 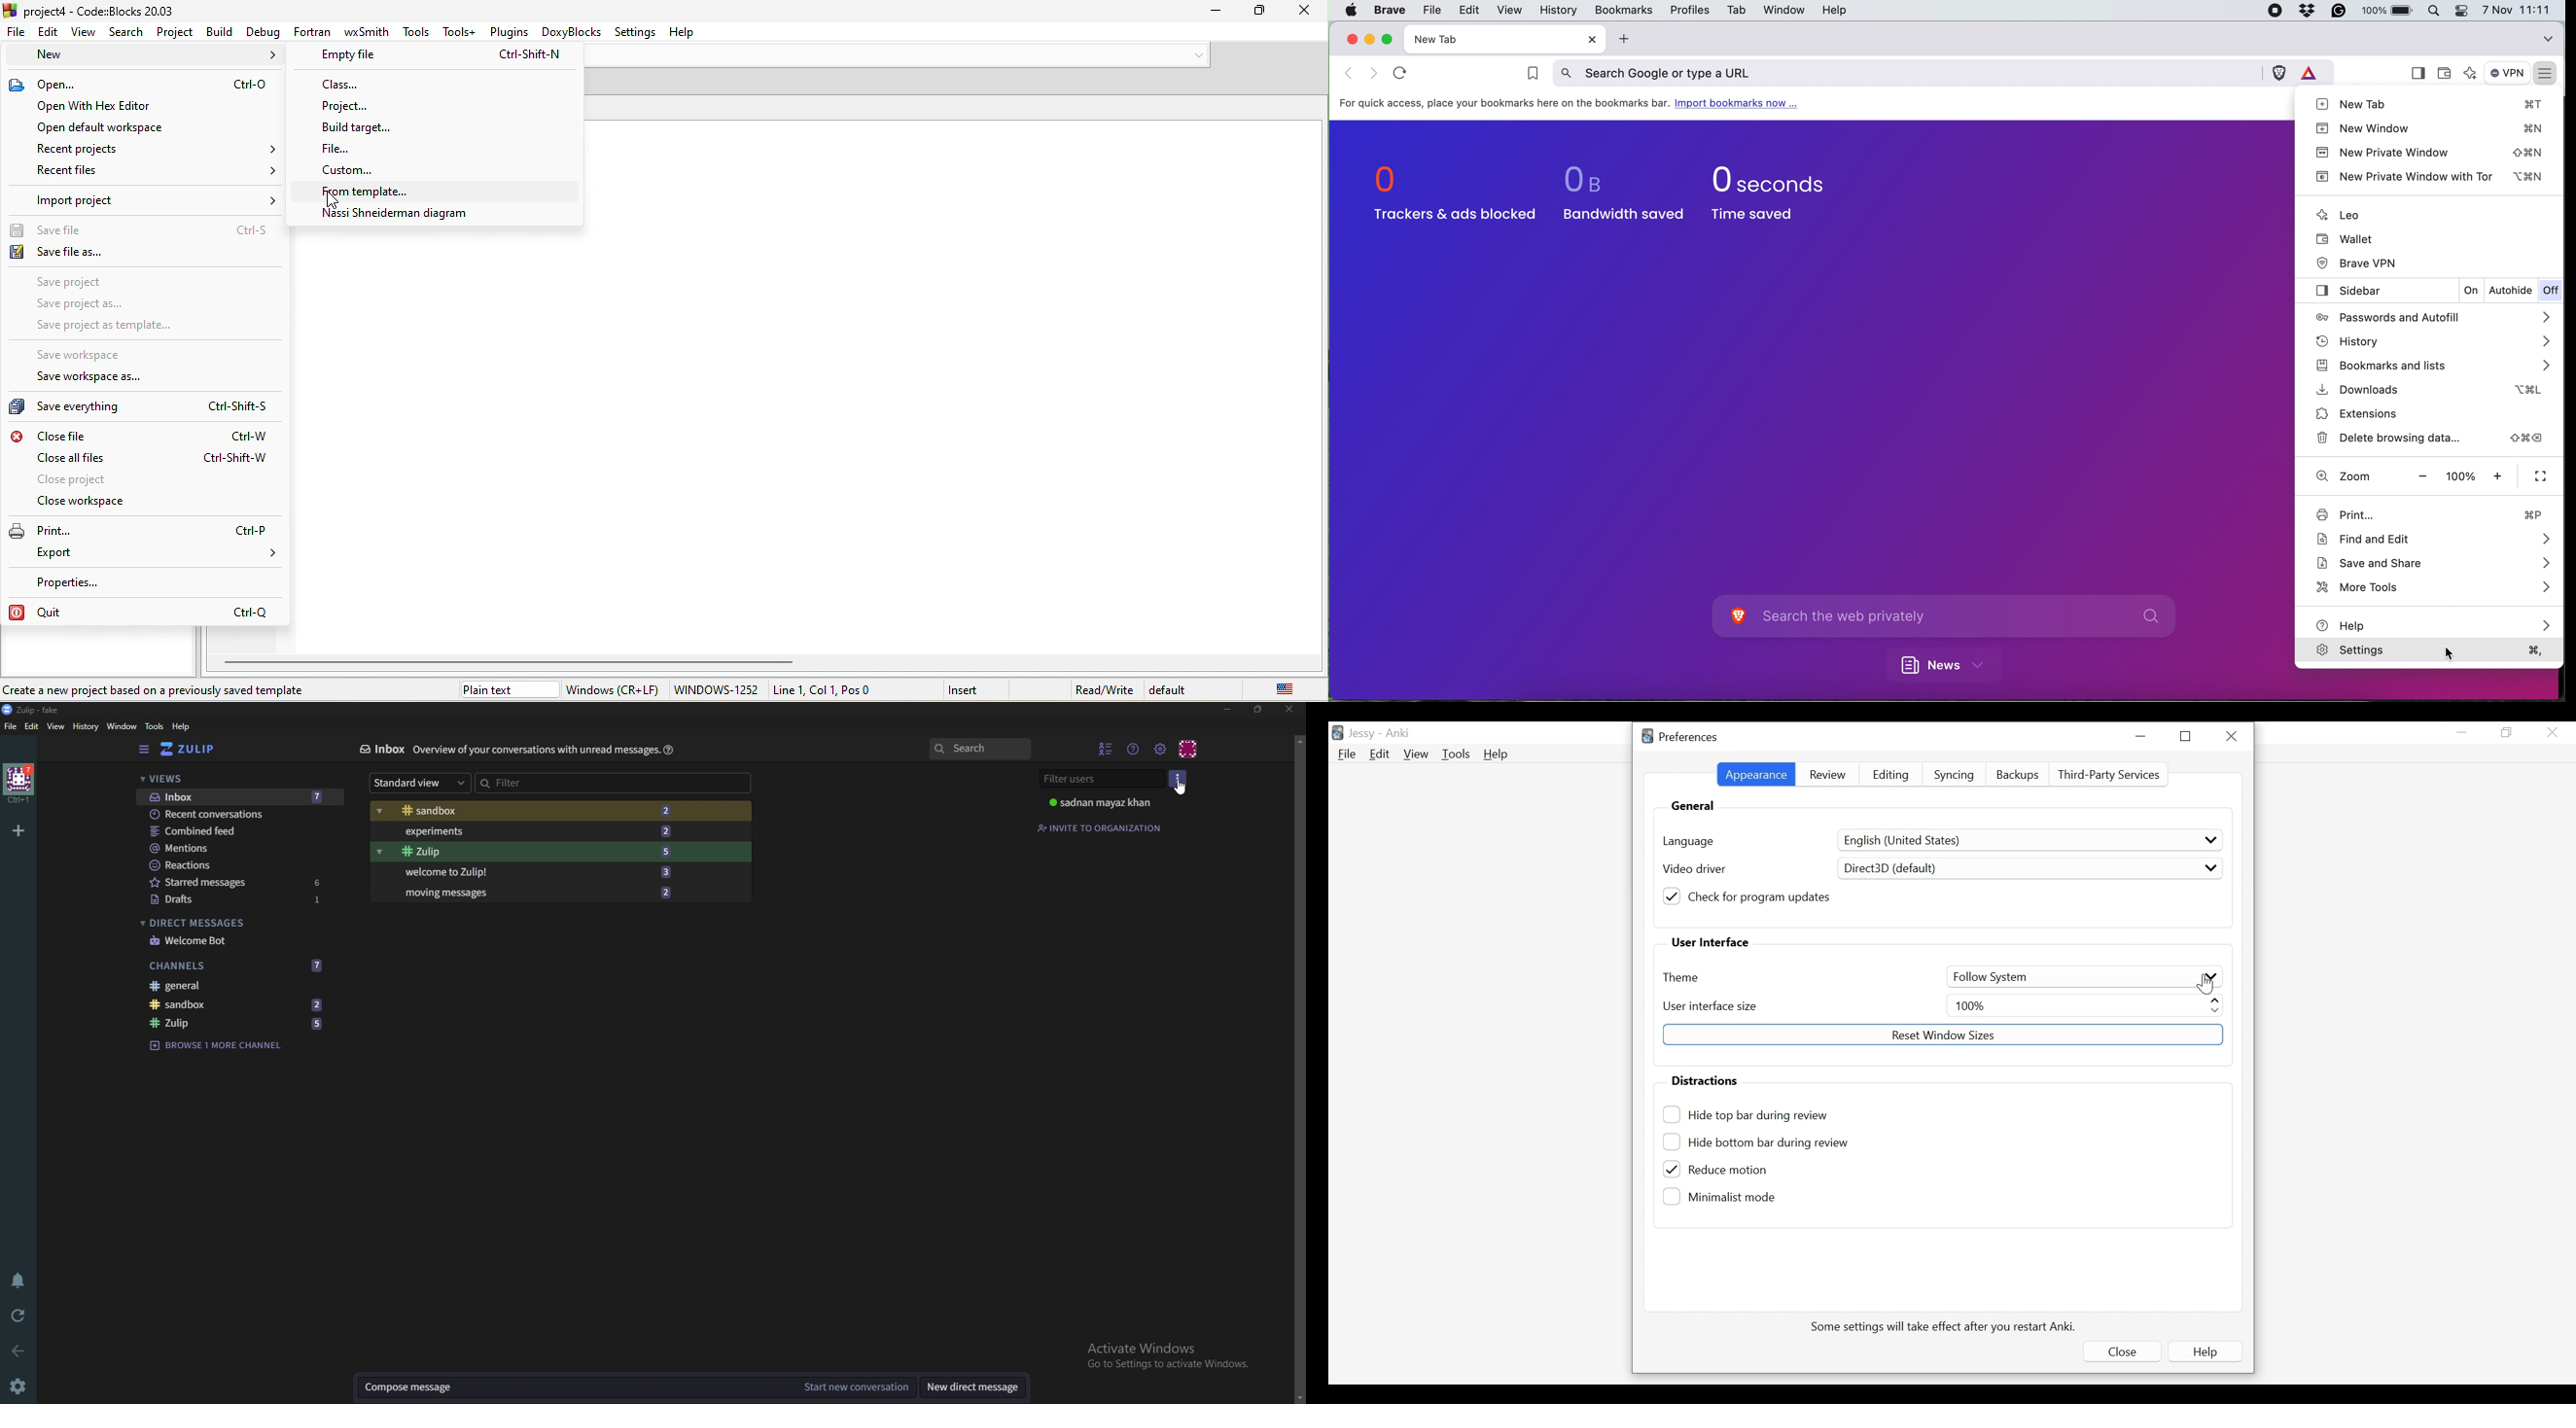 What do you see at coordinates (155, 555) in the screenshot?
I see `export` at bounding box center [155, 555].